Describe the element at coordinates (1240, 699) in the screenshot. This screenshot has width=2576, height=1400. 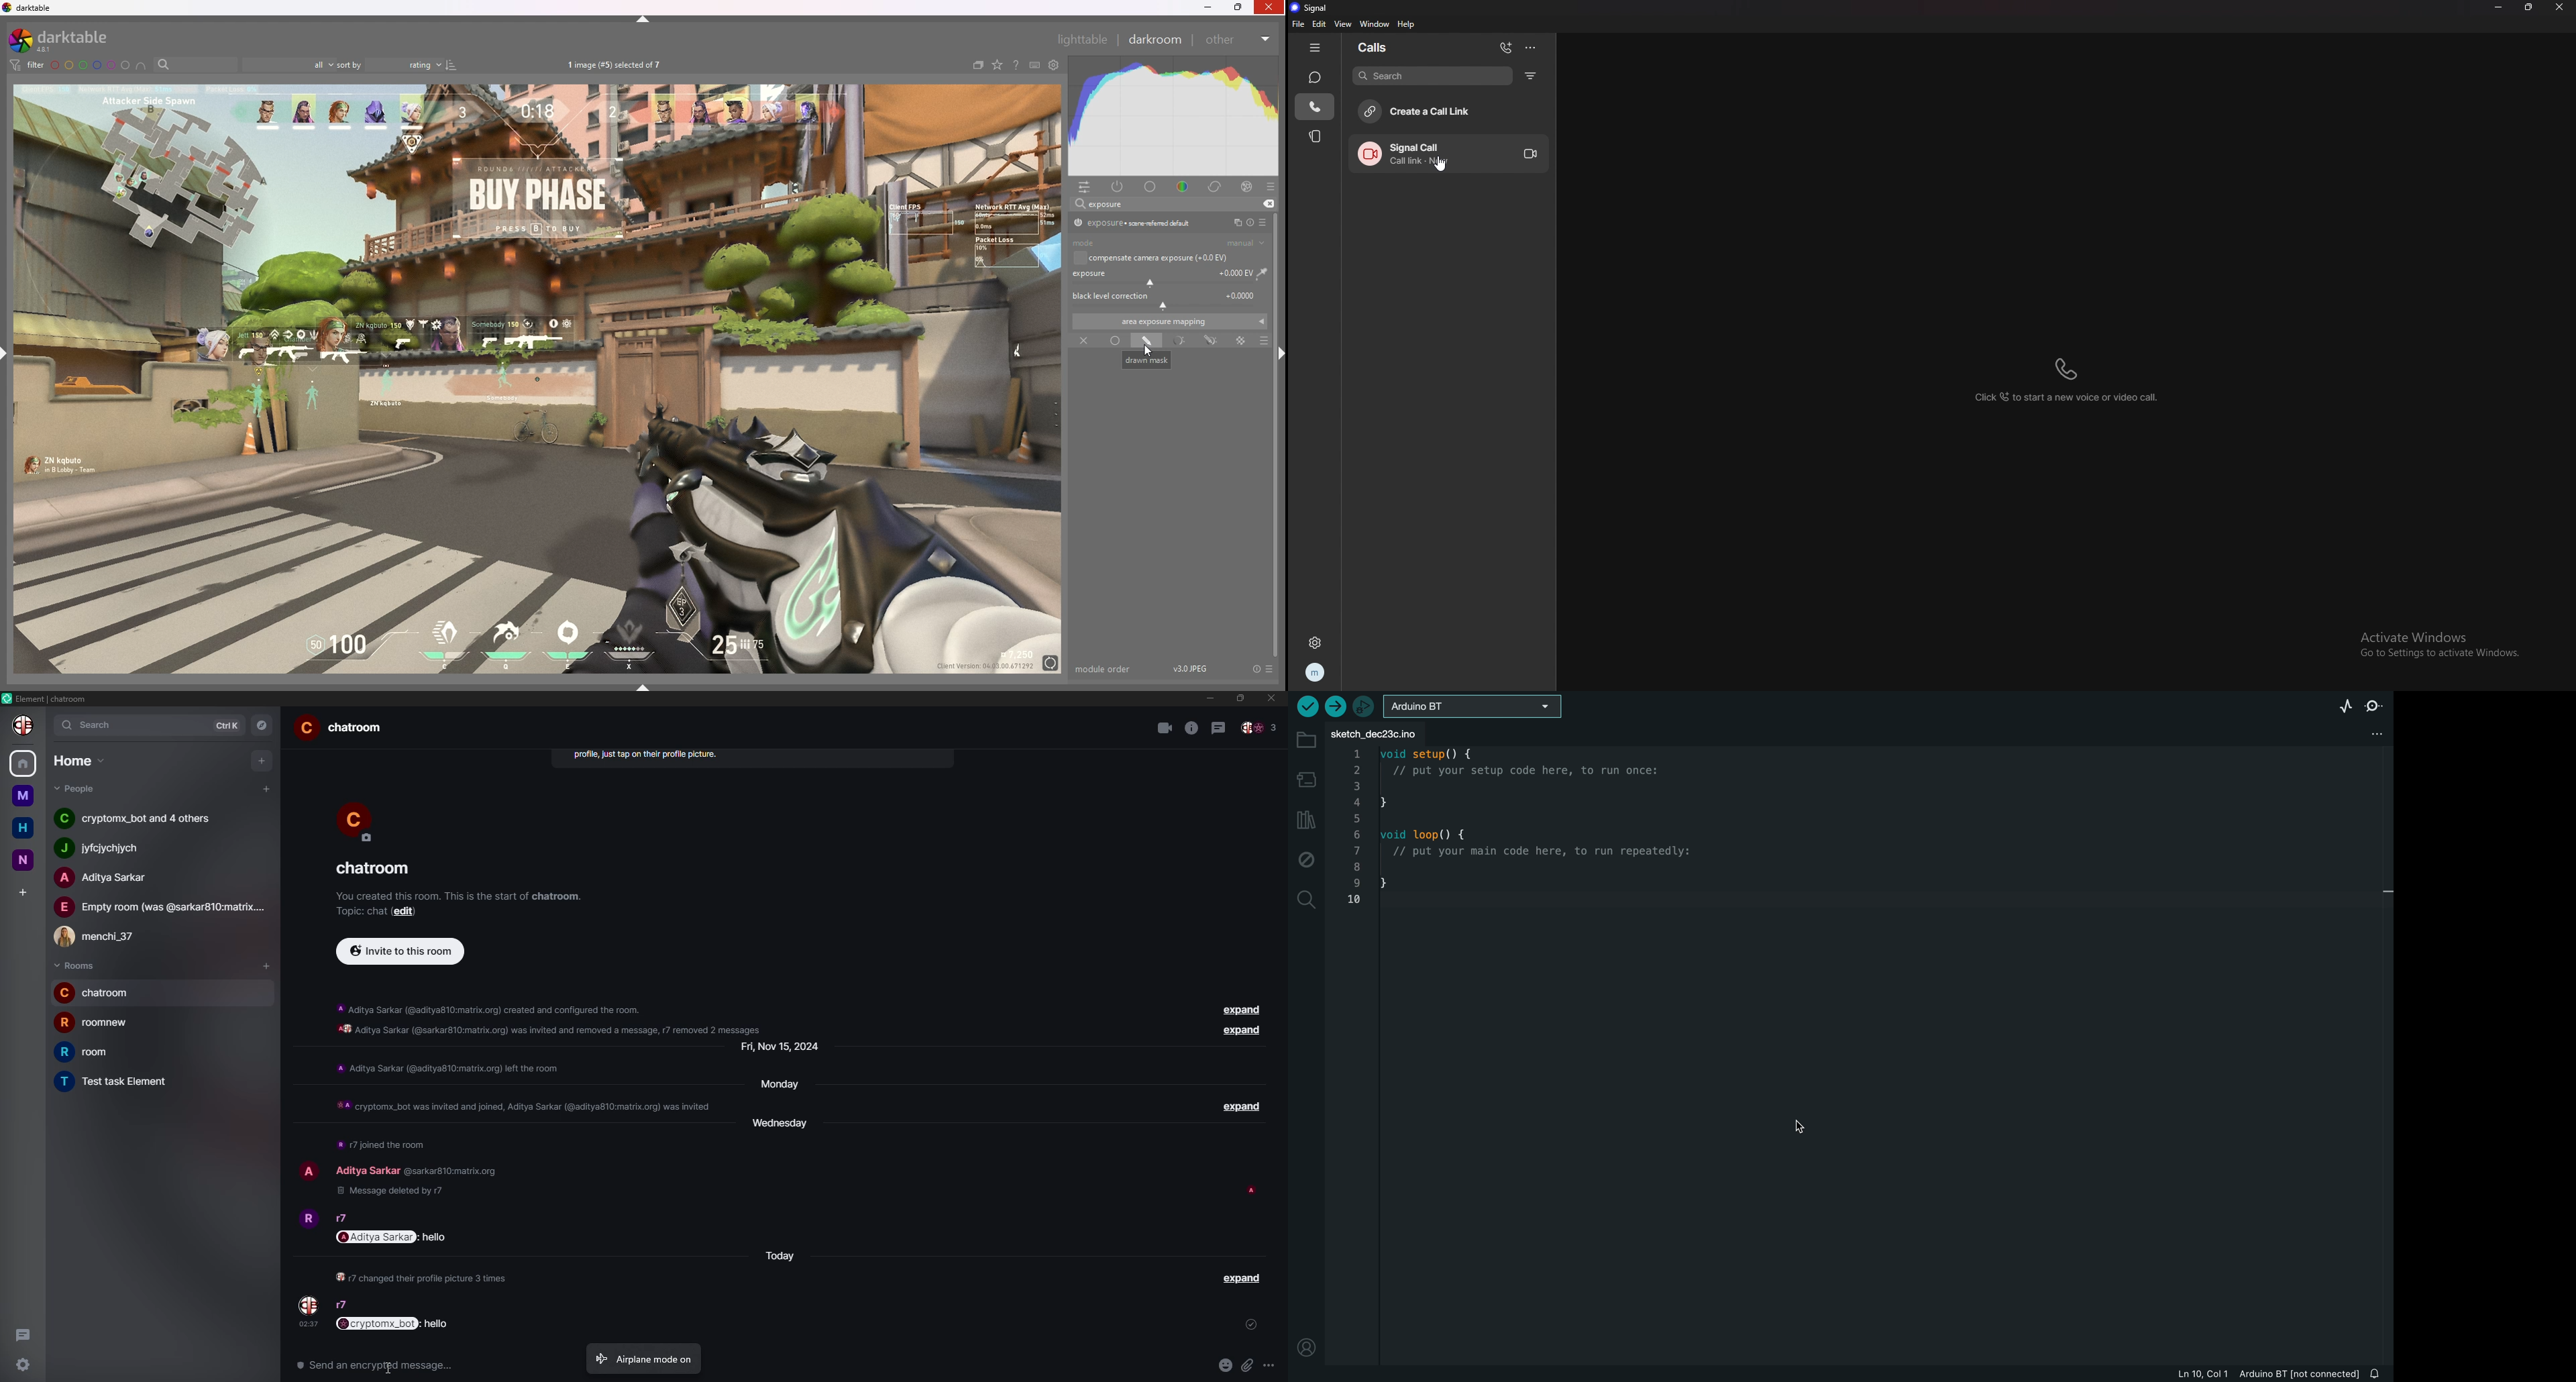
I see `max` at that location.